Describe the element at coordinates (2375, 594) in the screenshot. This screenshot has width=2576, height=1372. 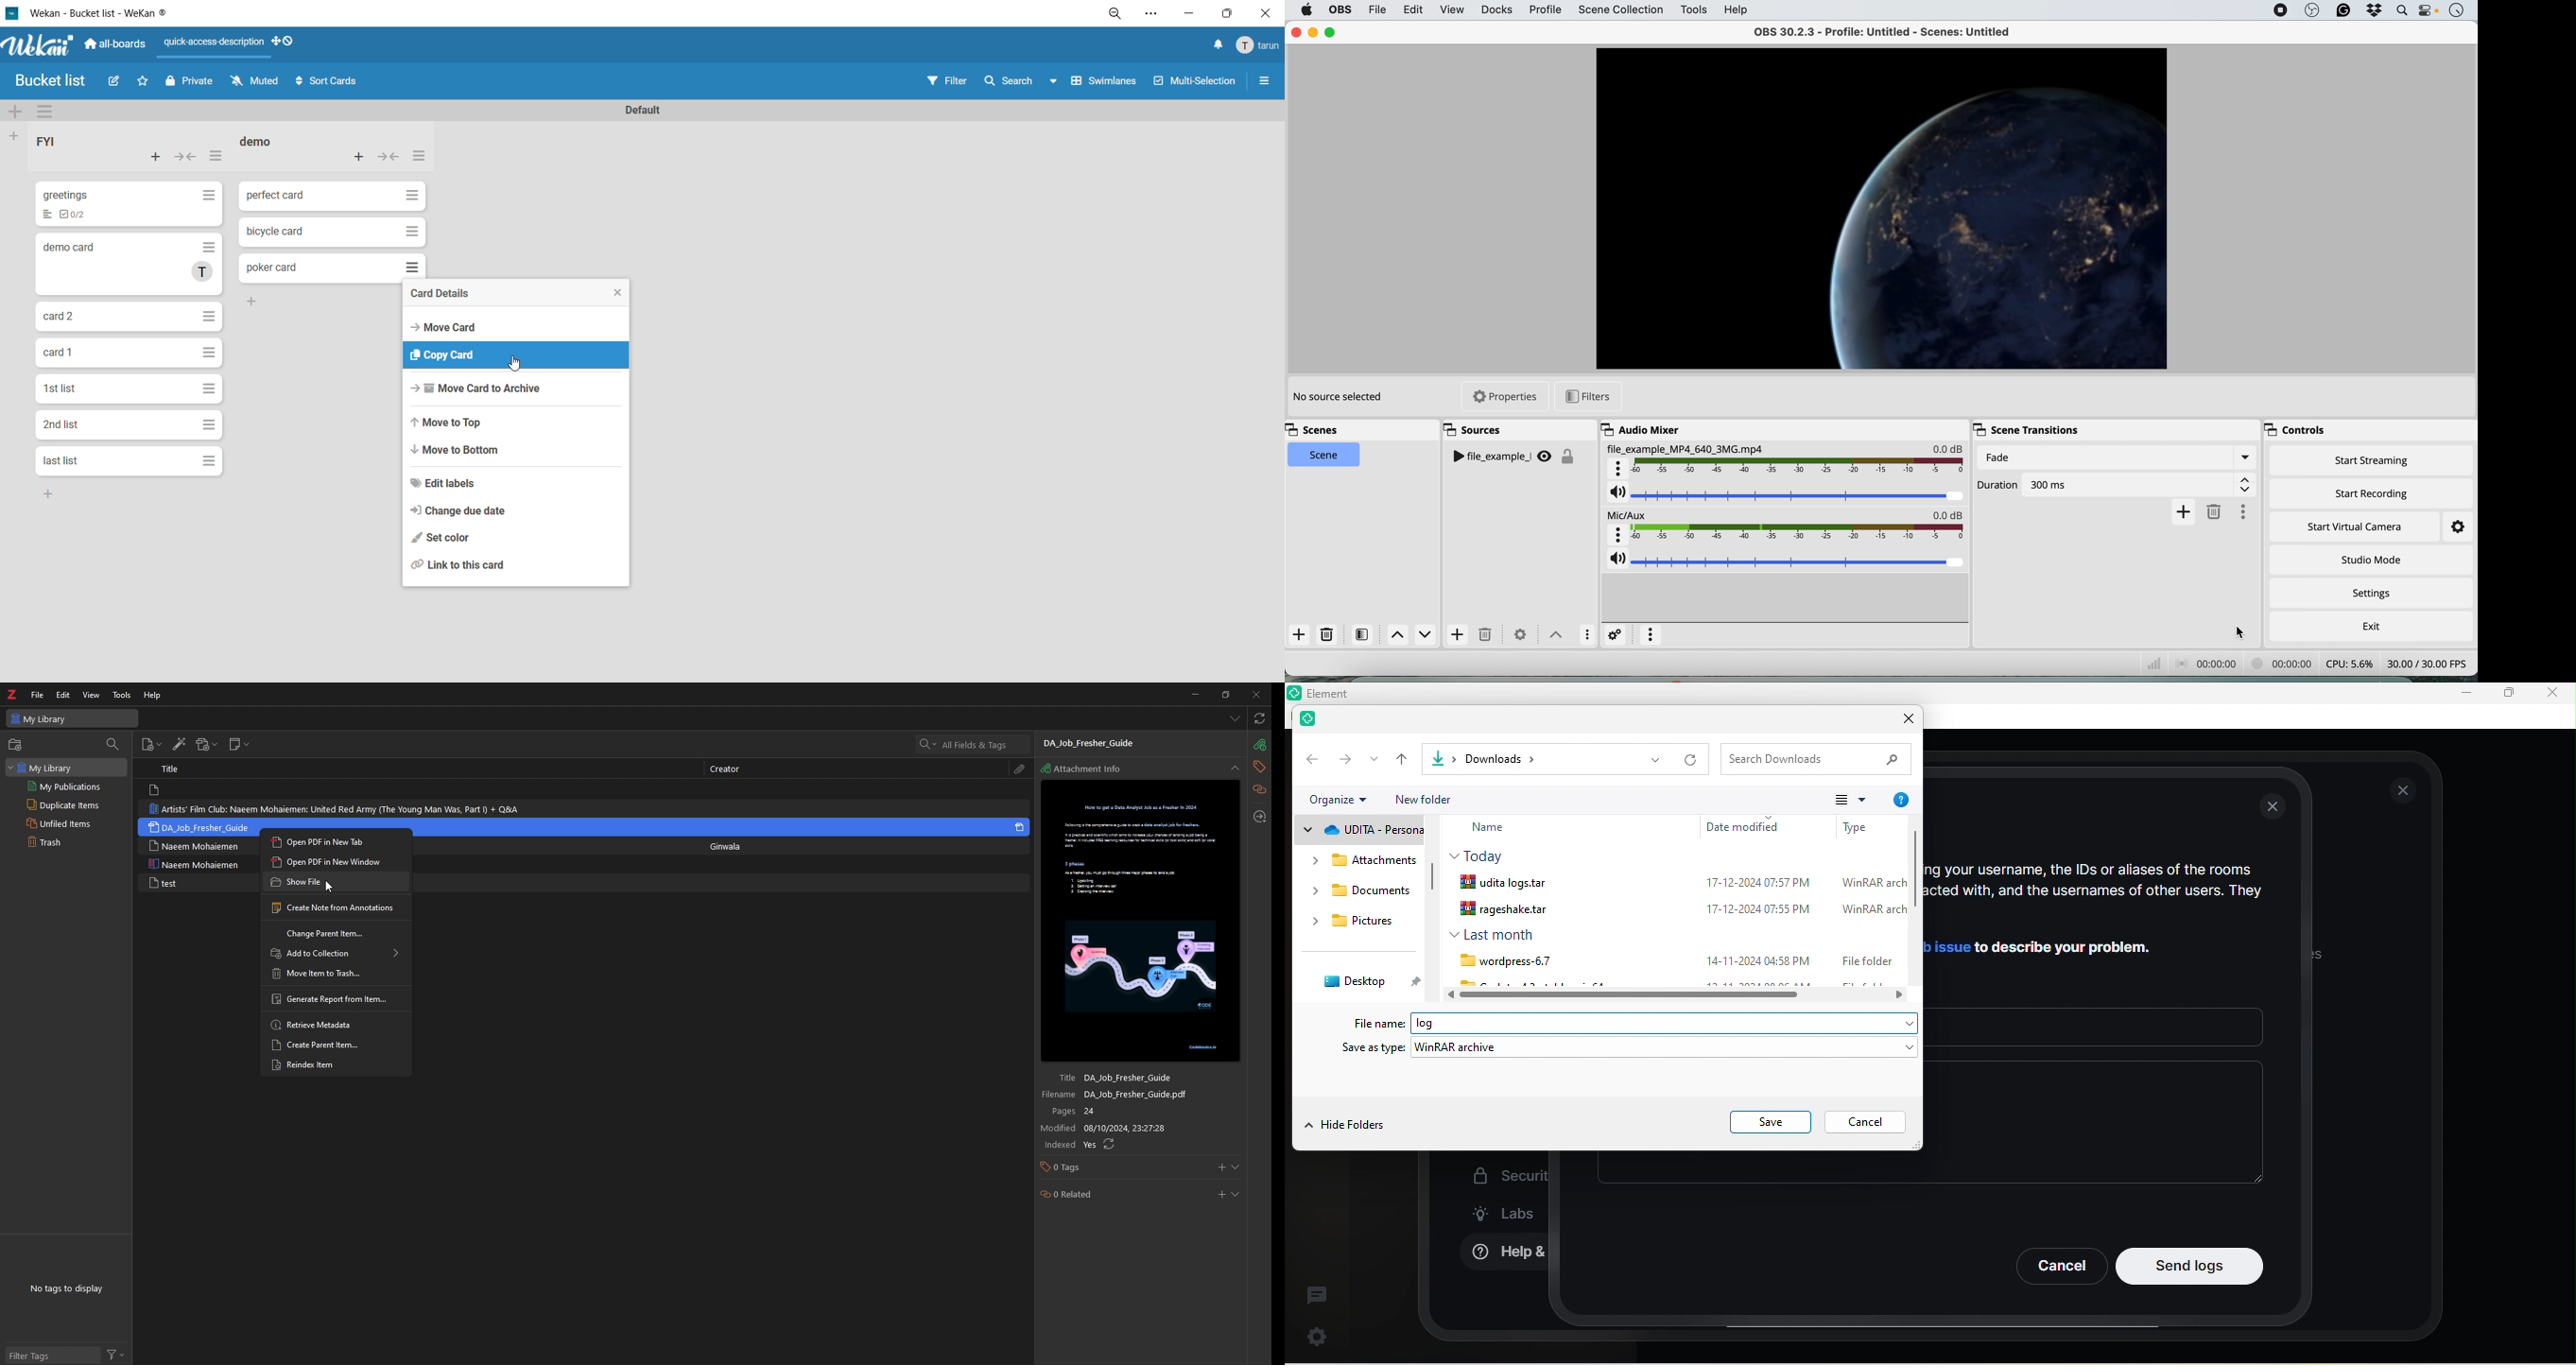
I see `settings` at that location.